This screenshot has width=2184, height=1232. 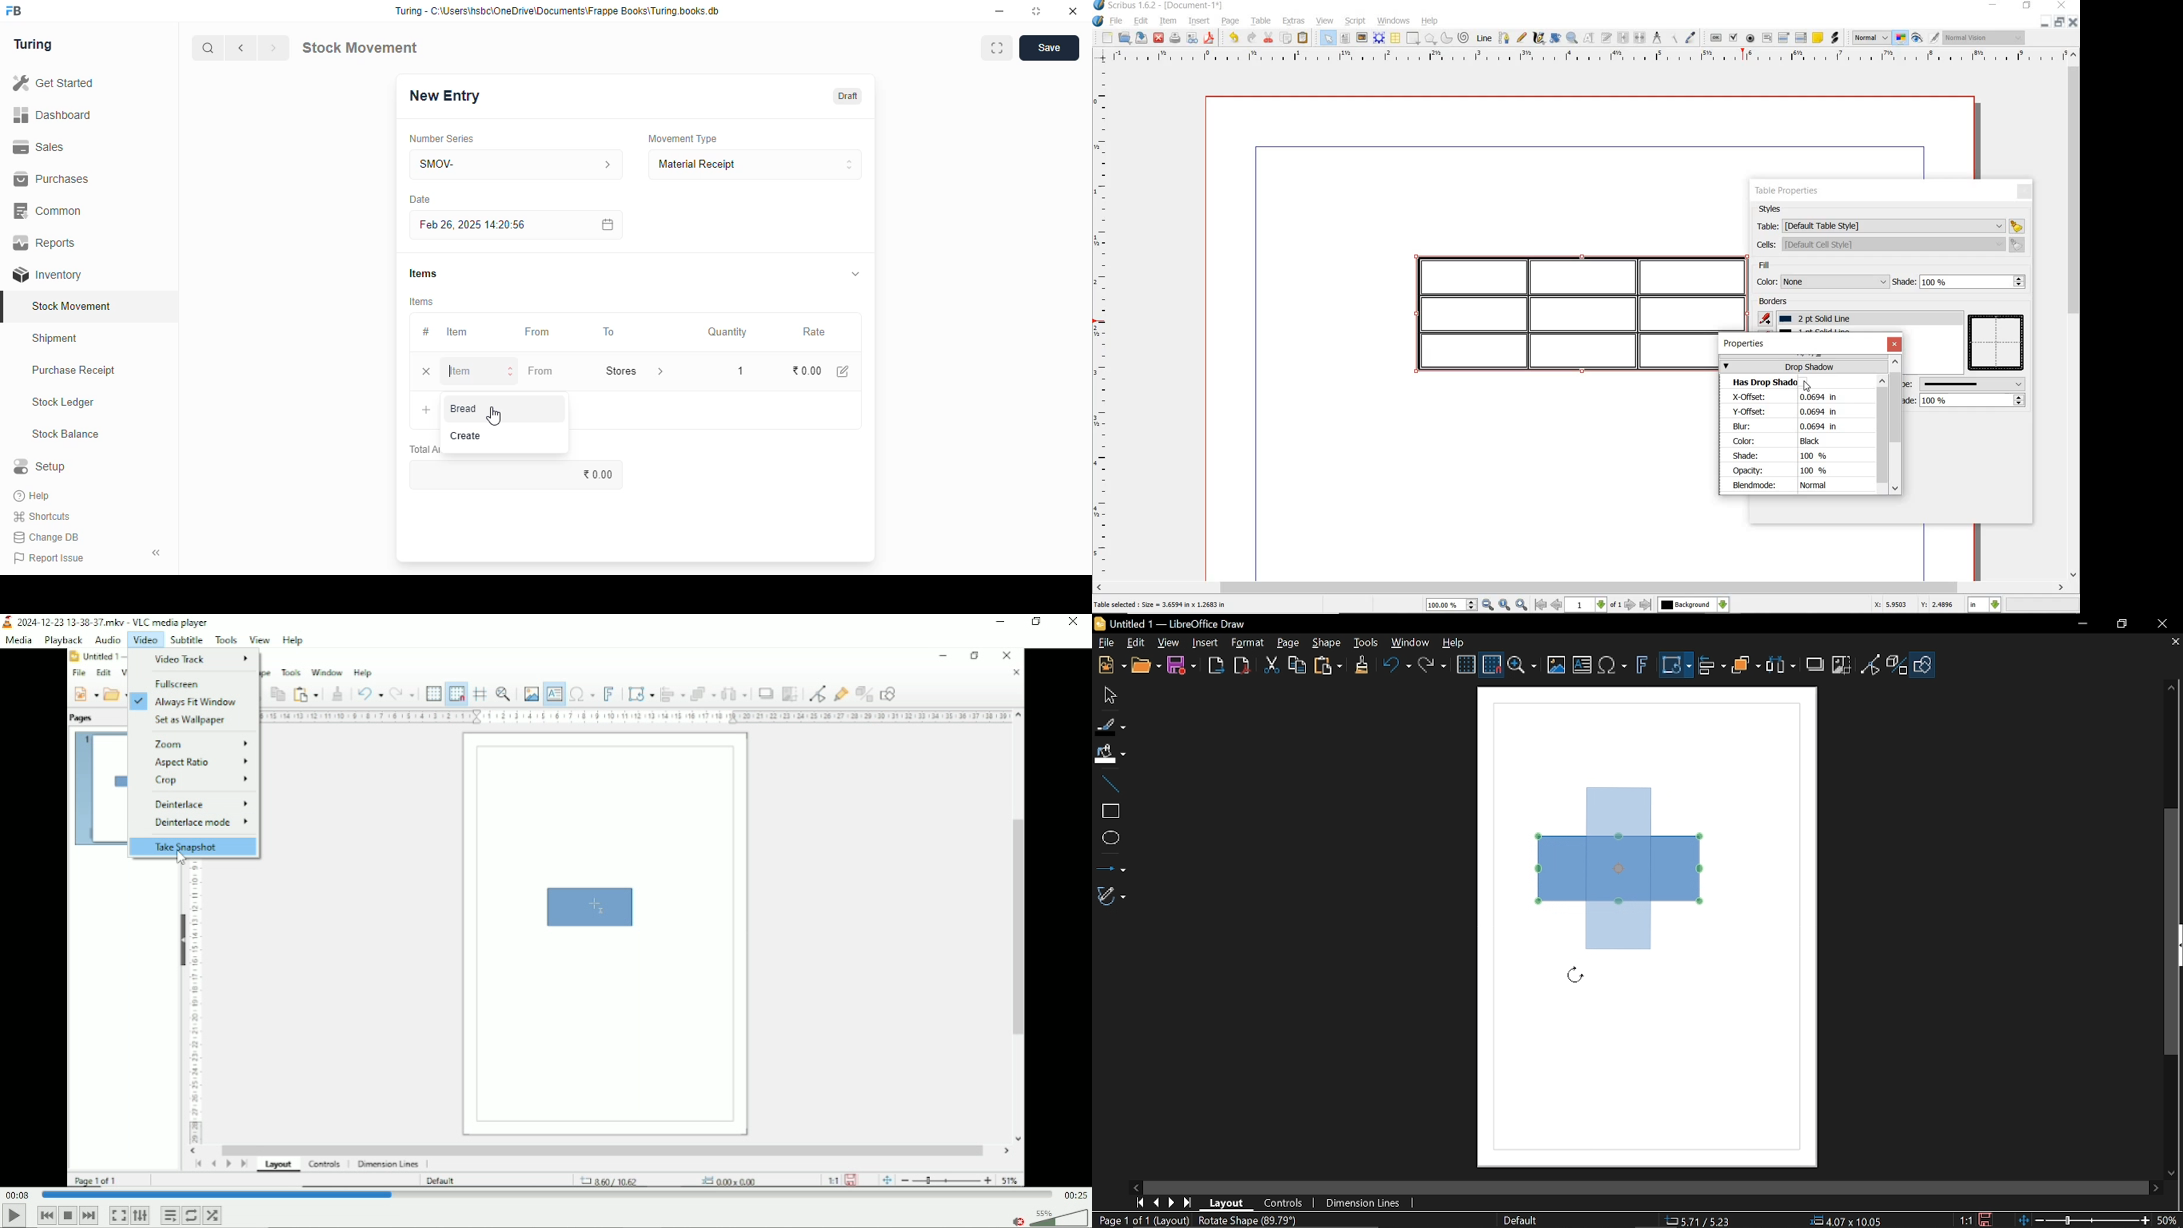 I want to click on Edit, so click(x=1135, y=643).